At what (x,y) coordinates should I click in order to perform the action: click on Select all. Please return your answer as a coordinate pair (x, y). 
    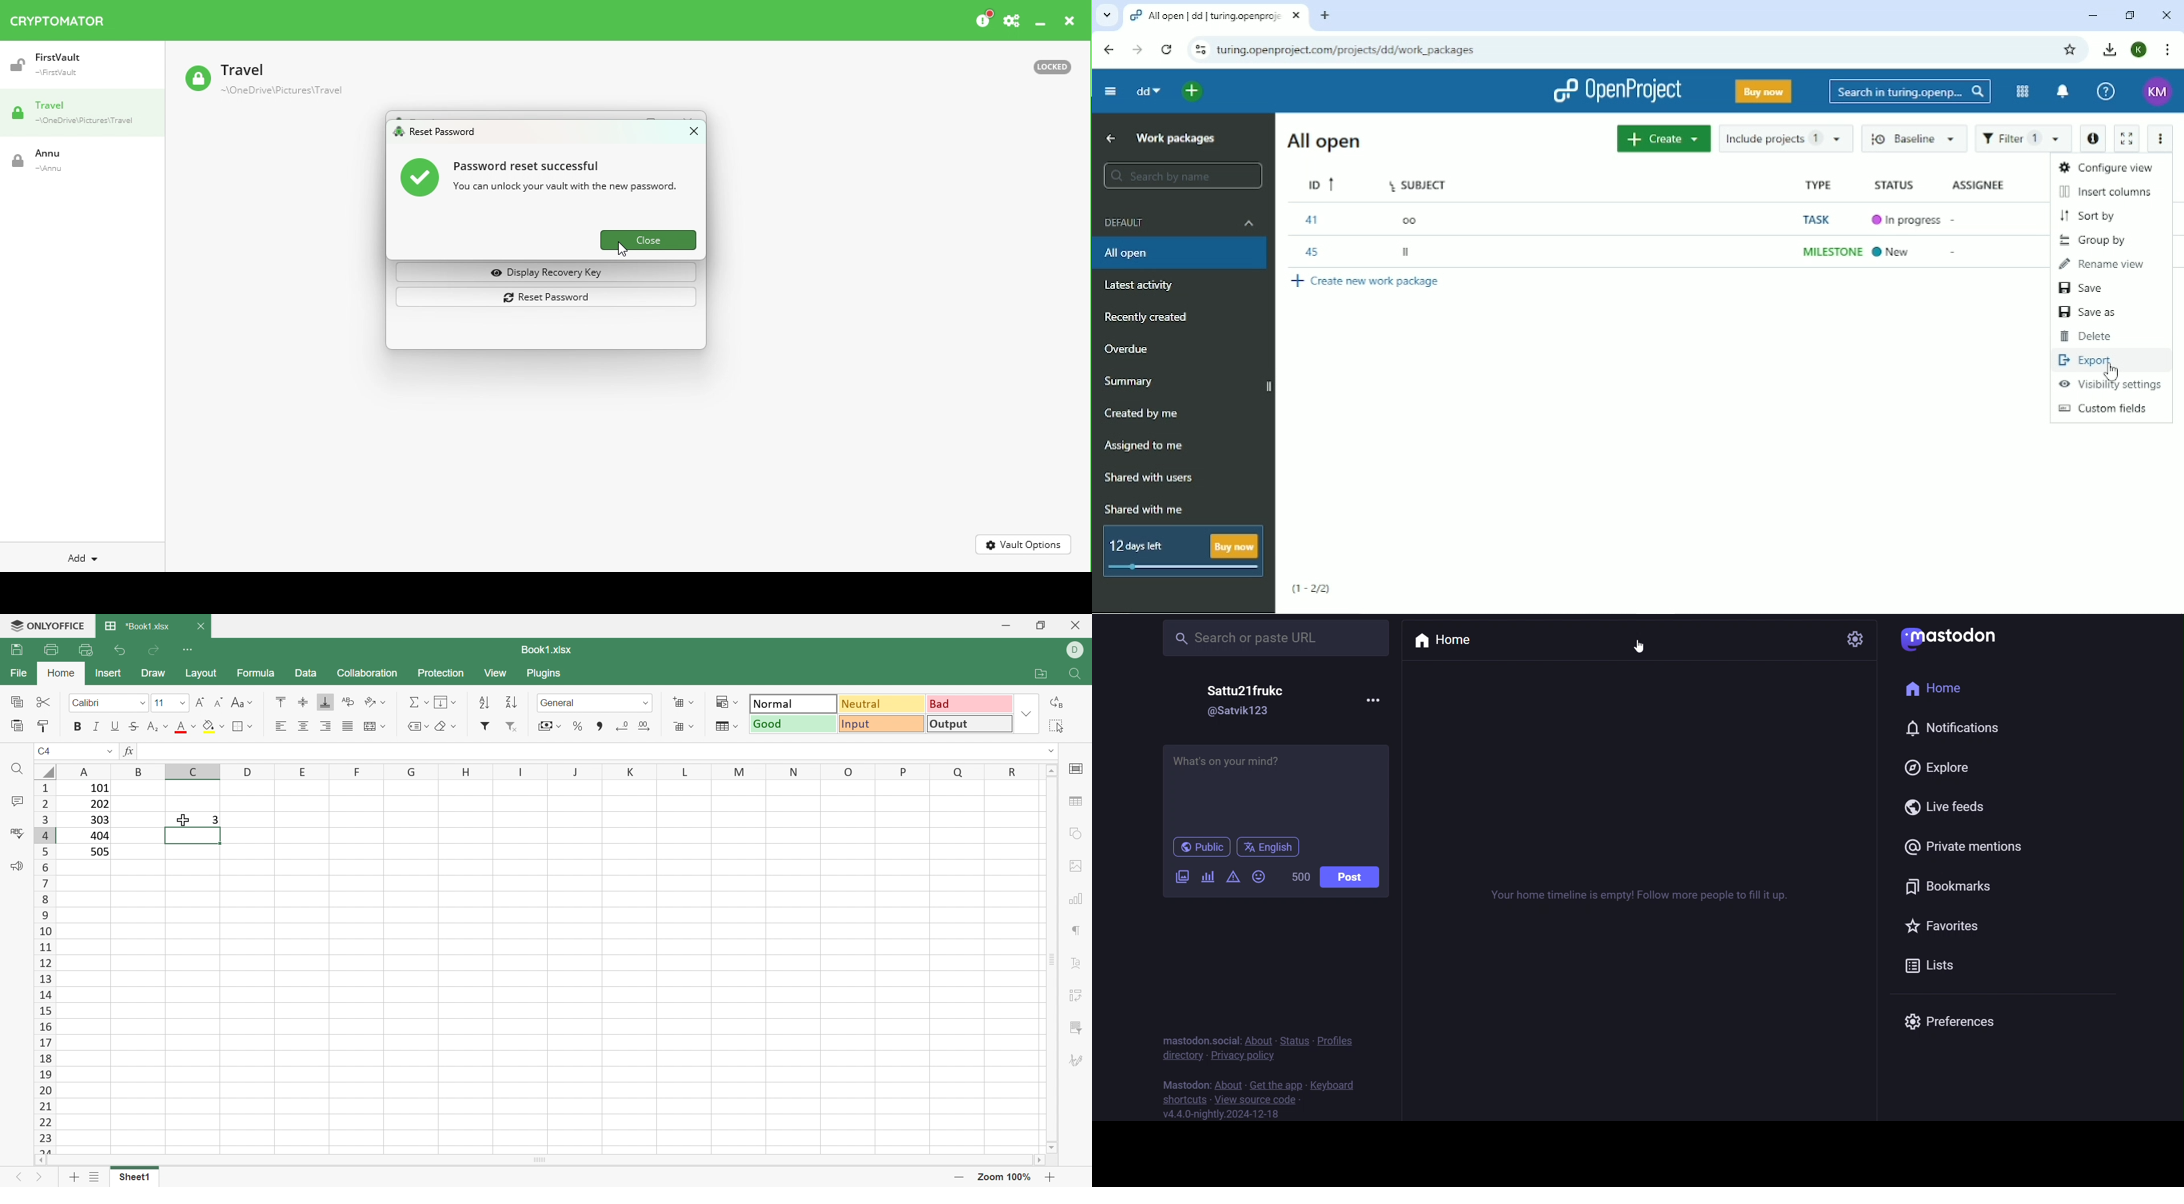
    Looking at the image, I should click on (1058, 726).